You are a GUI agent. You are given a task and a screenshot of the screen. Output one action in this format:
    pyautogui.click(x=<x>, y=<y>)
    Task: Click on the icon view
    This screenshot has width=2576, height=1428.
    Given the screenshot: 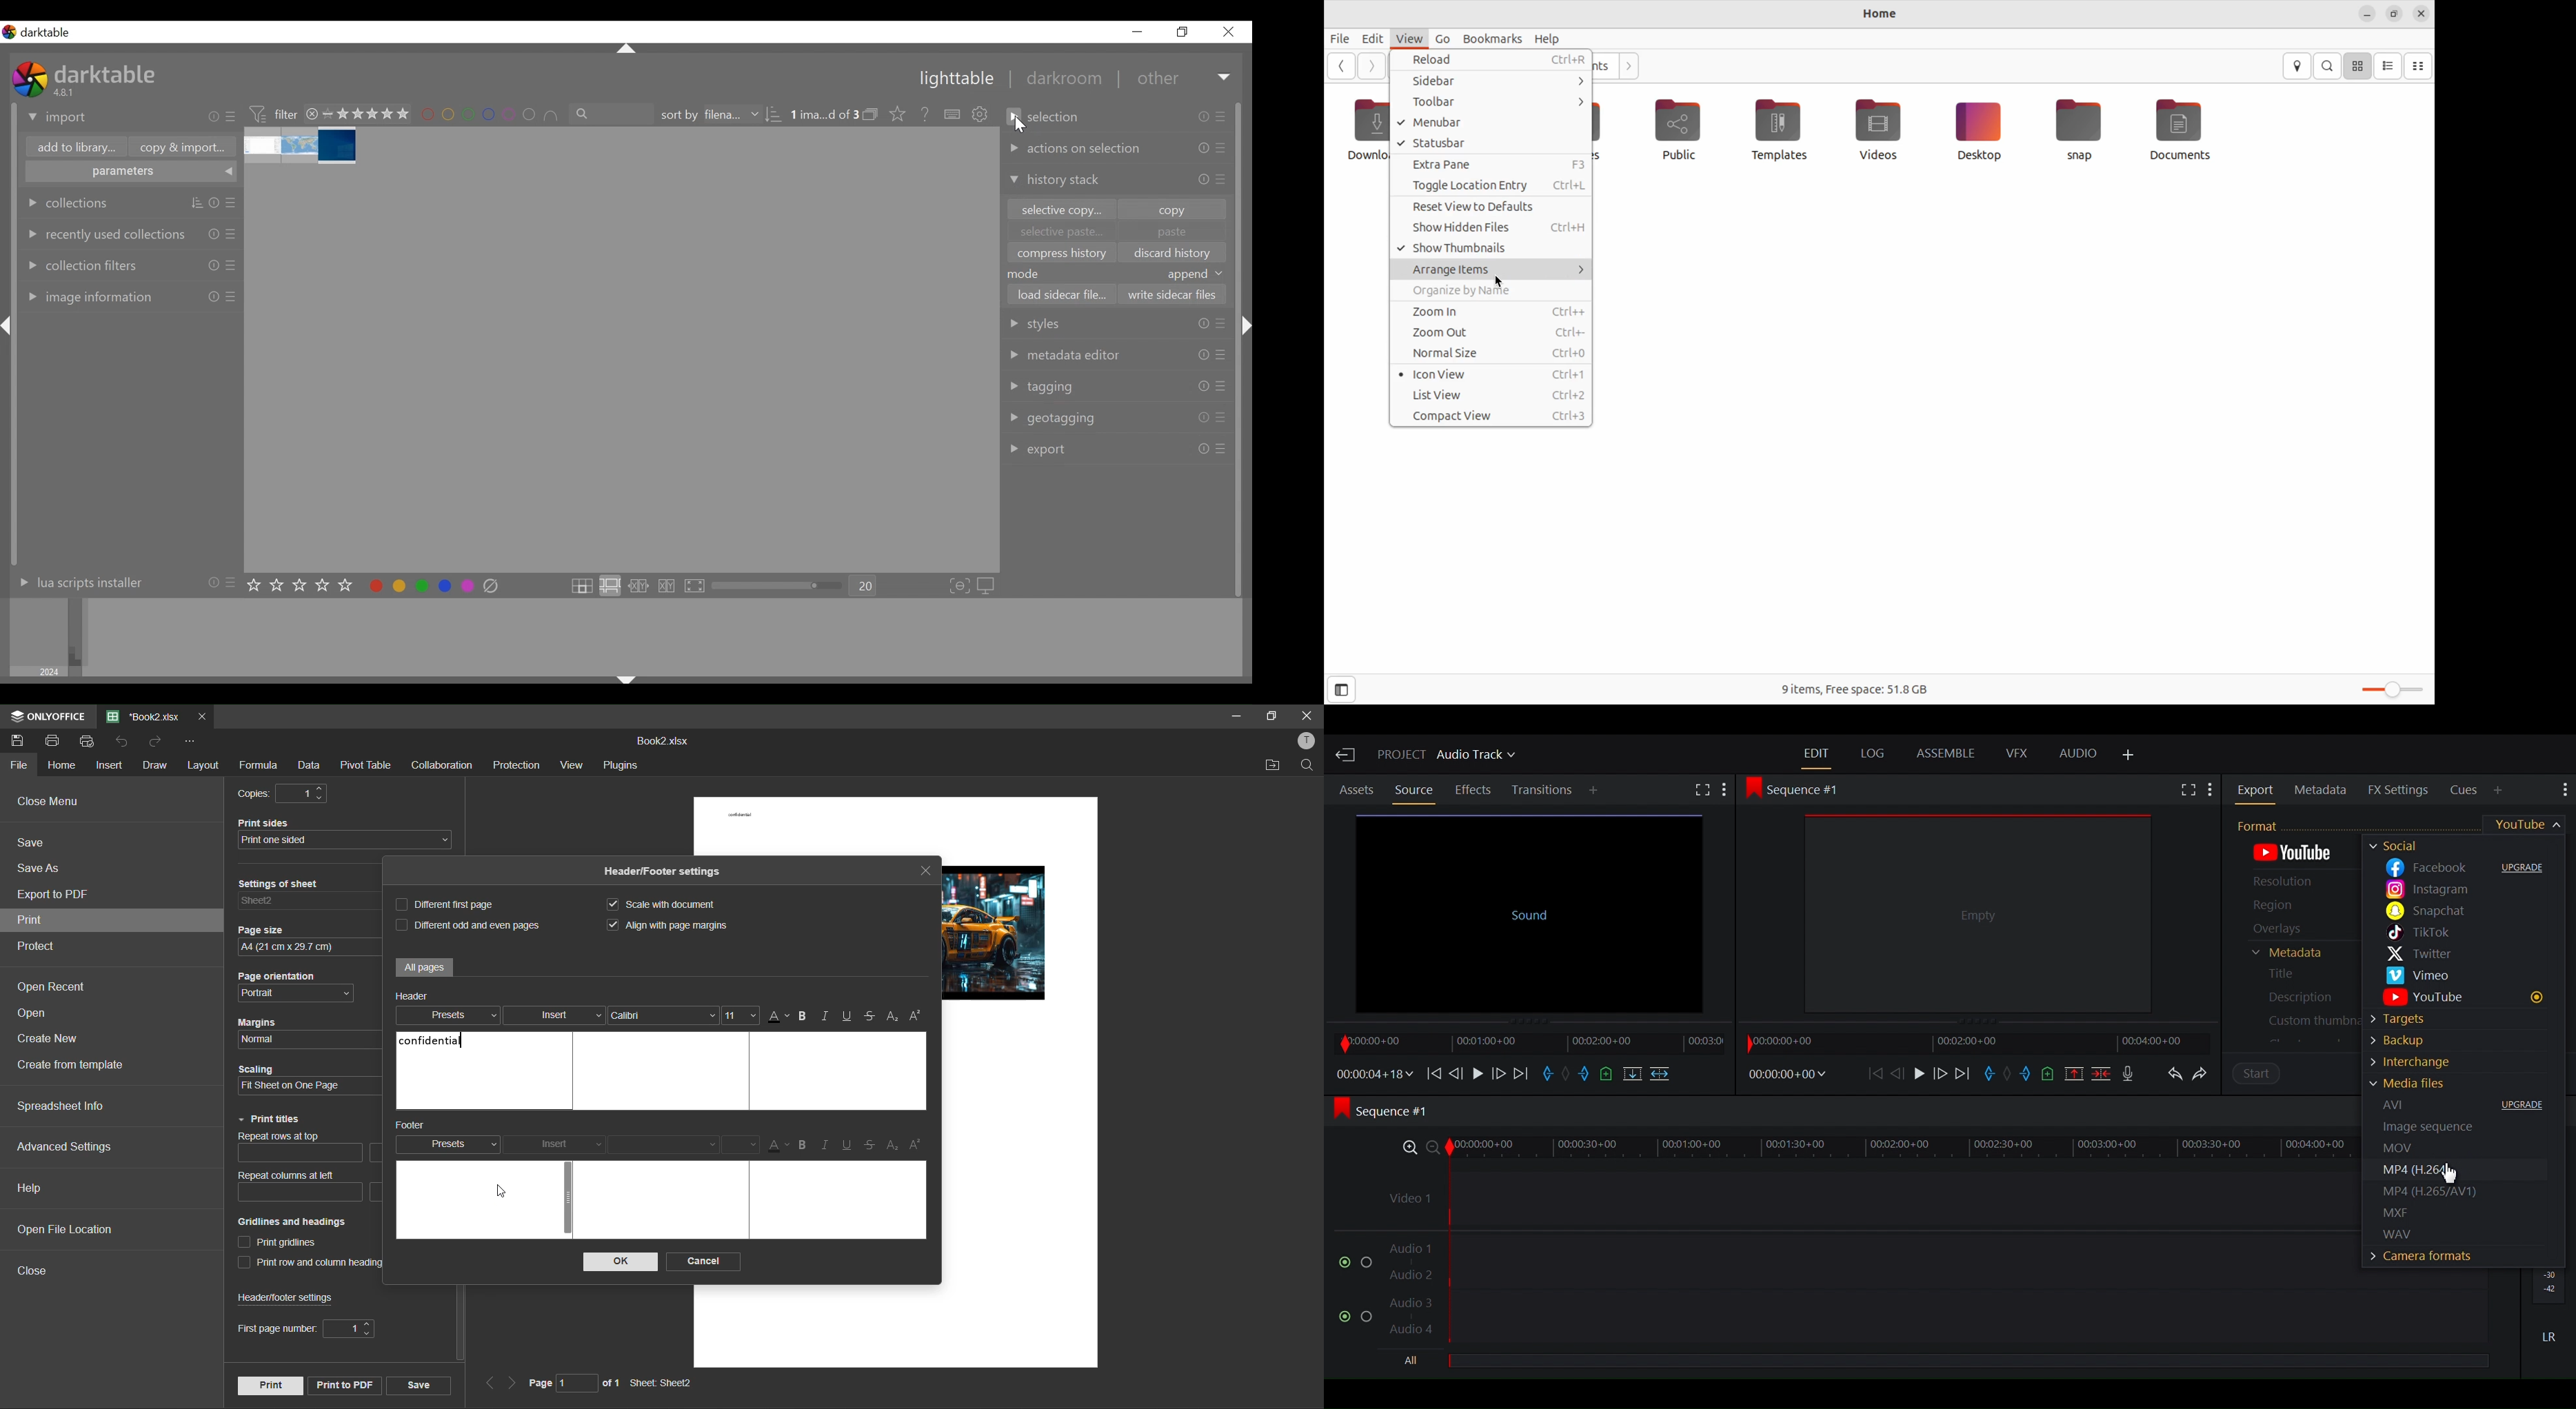 What is the action you would take?
    pyautogui.click(x=2359, y=66)
    